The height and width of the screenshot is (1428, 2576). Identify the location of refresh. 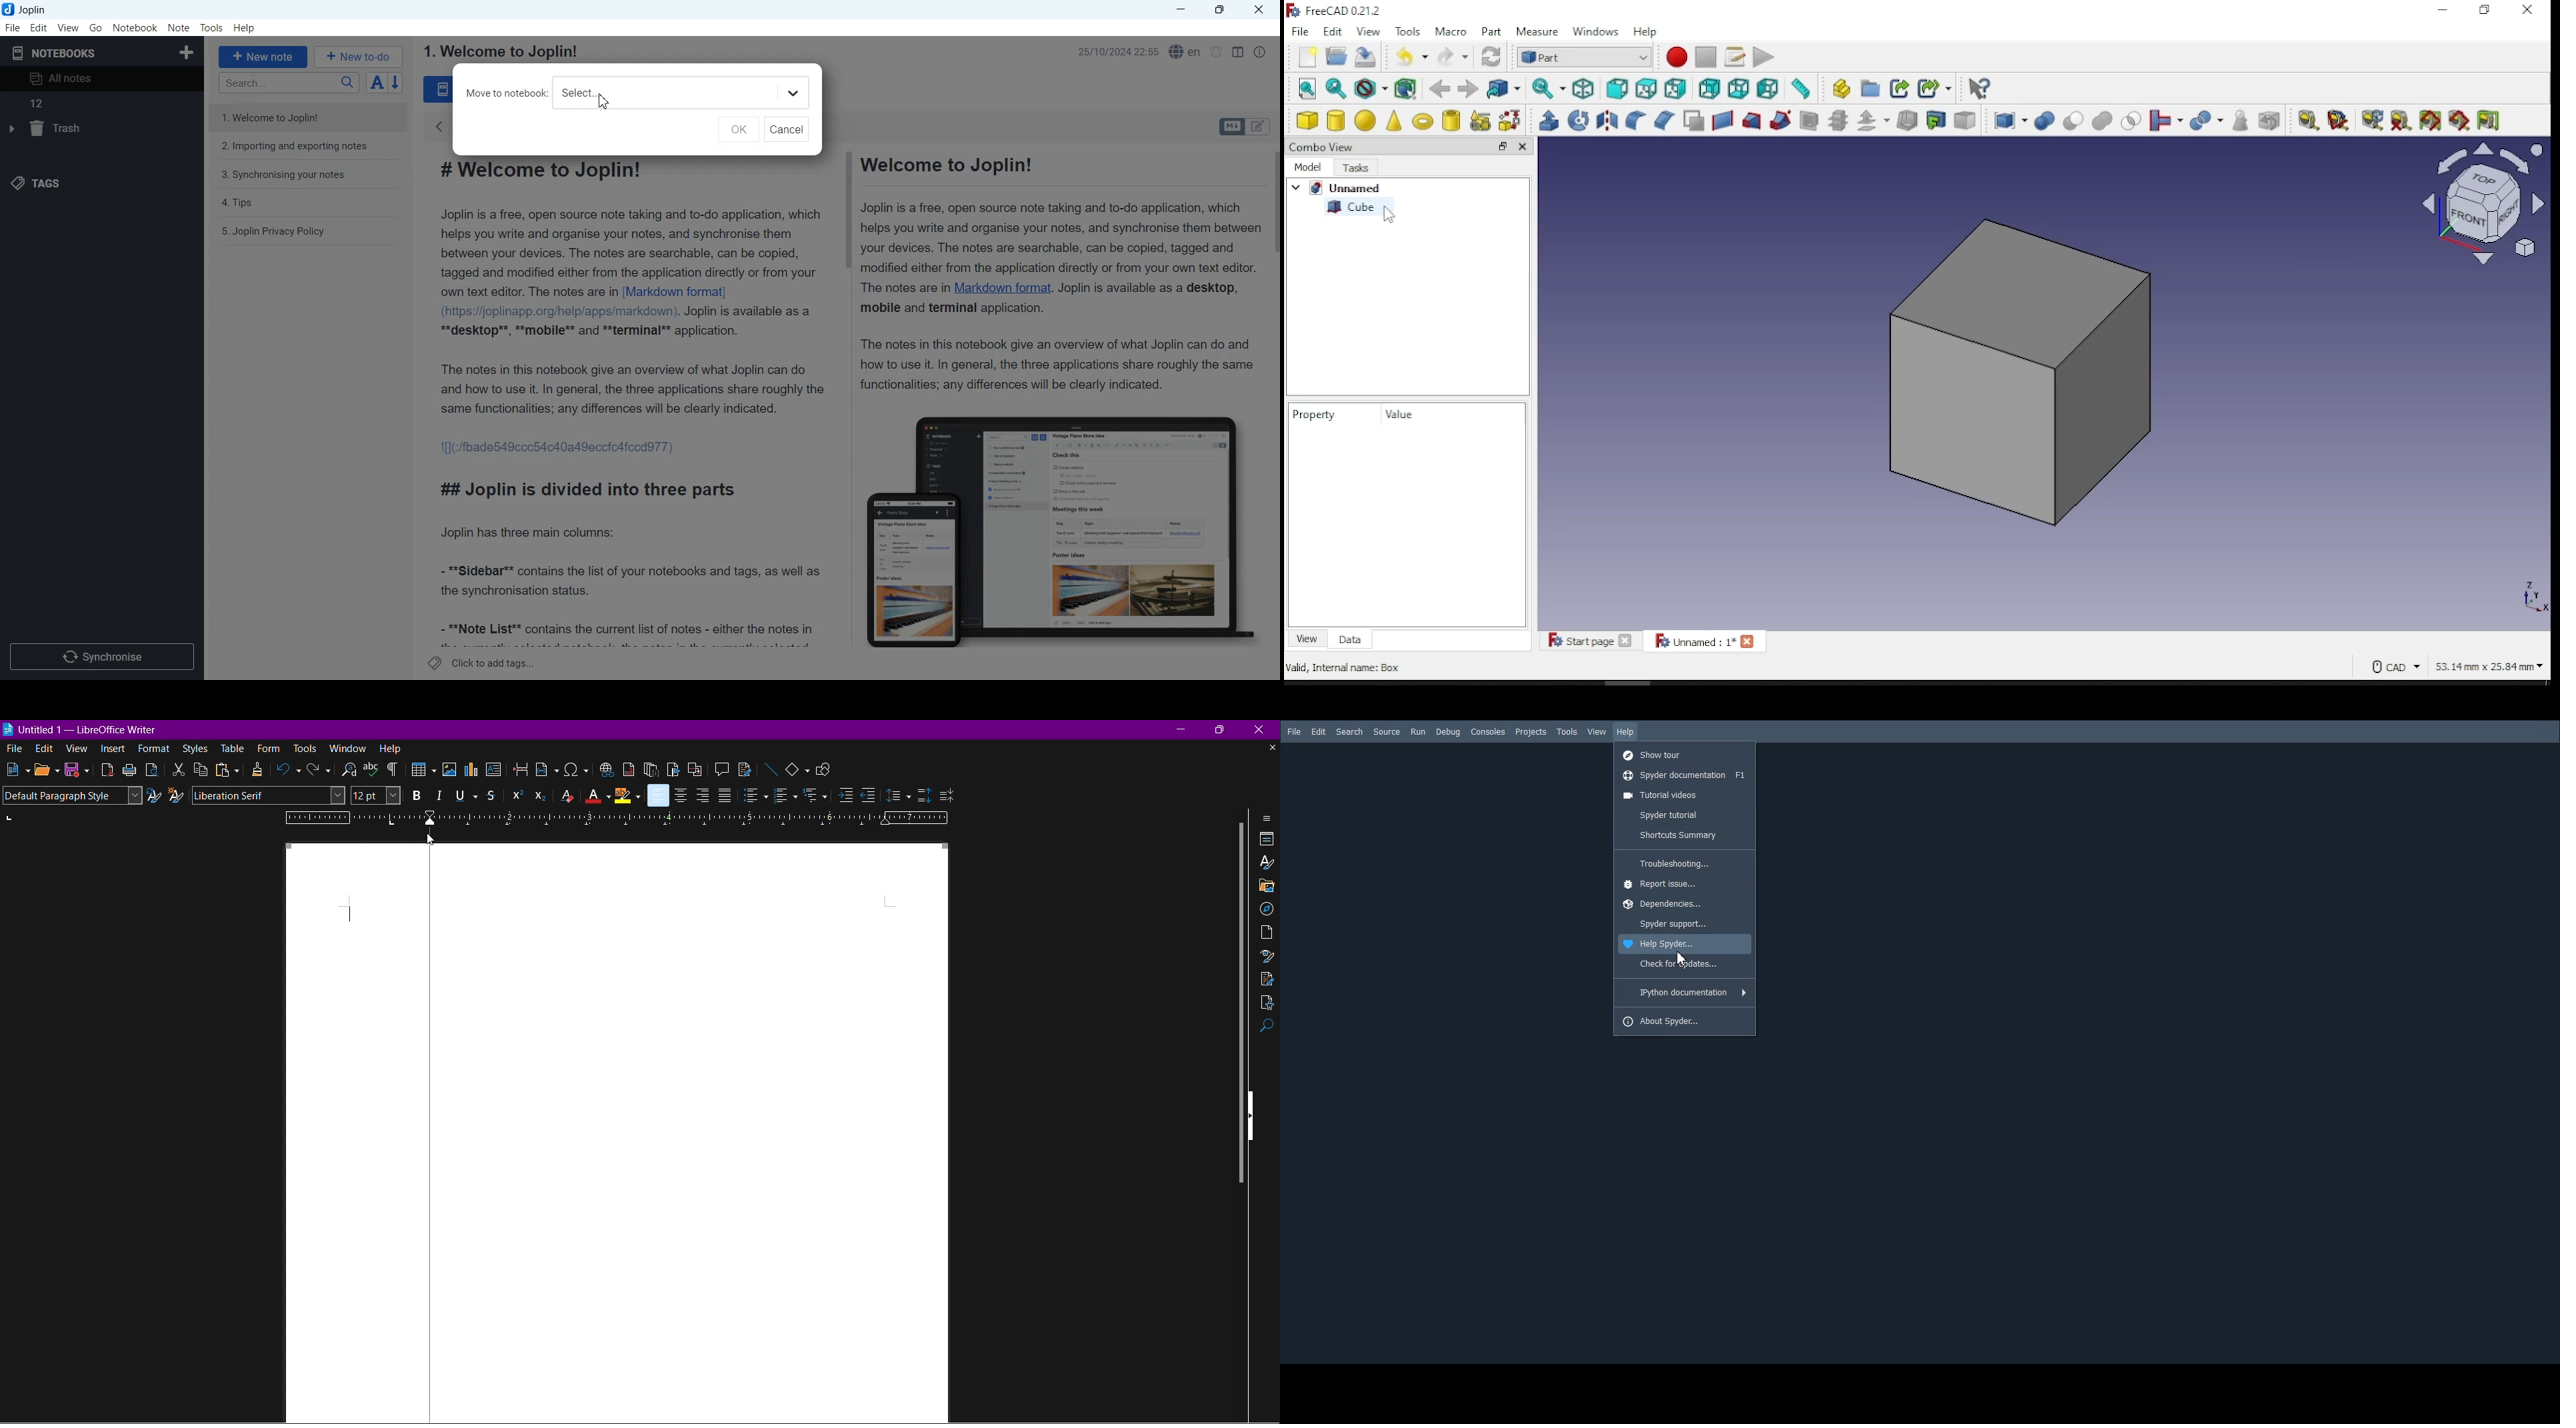
(1491, 57).